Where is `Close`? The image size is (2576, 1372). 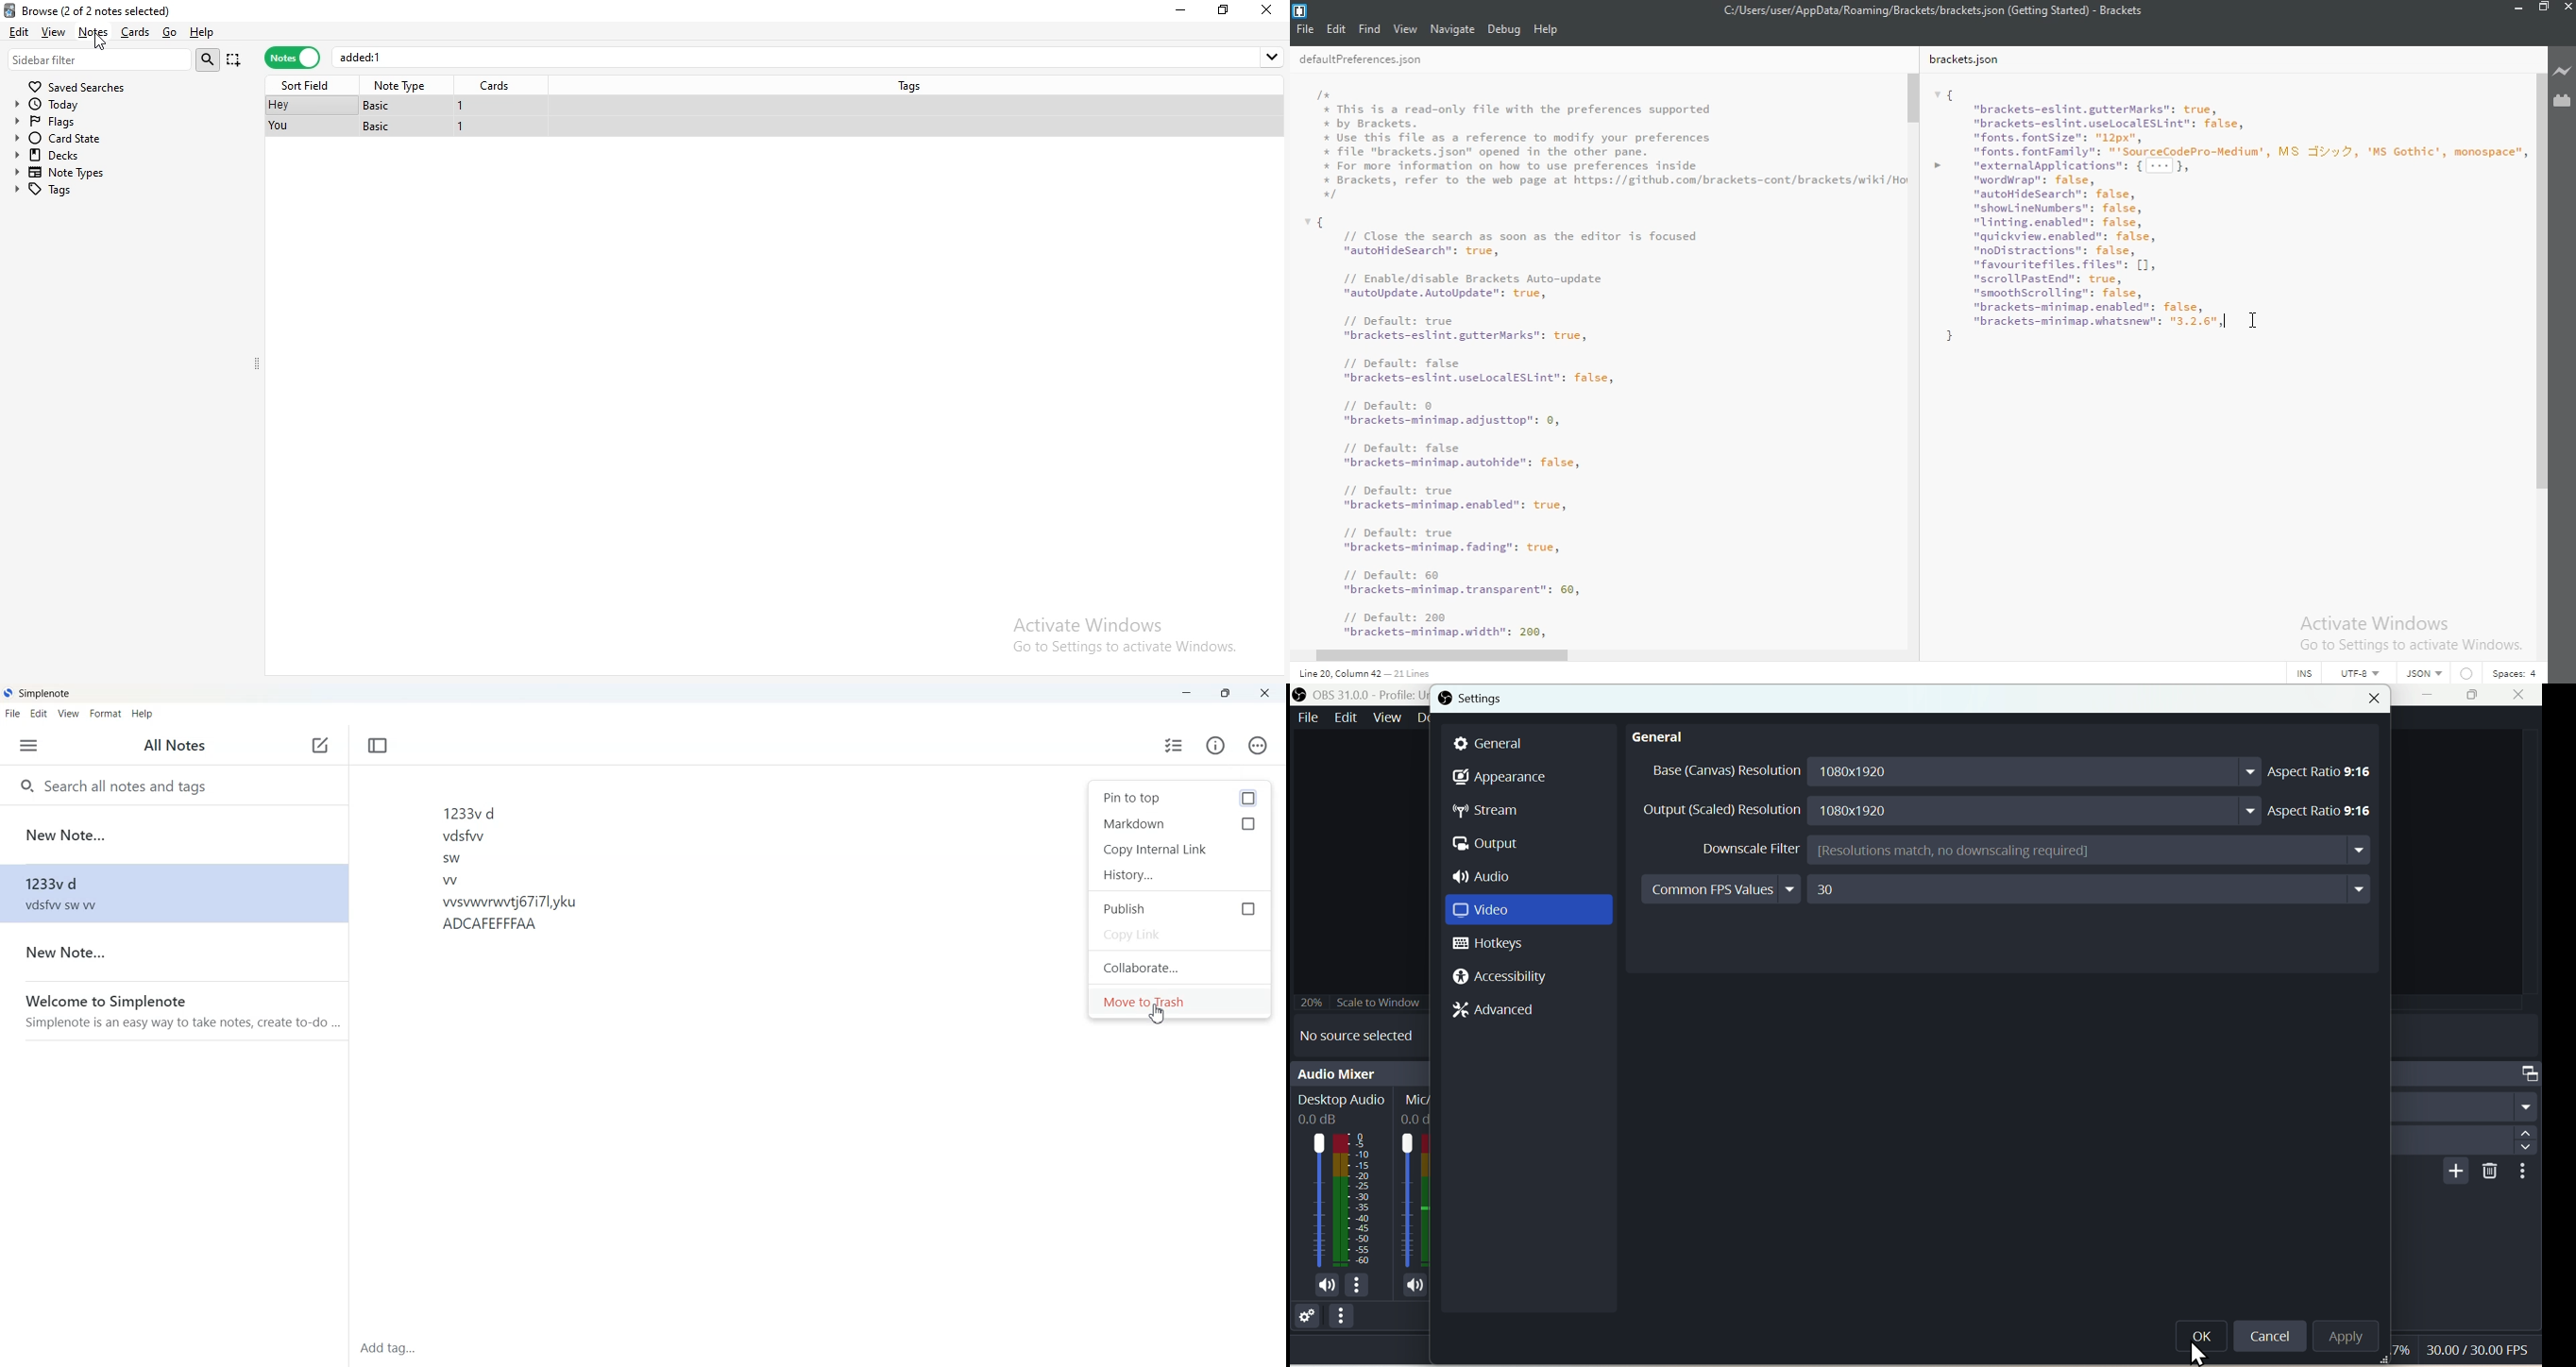 Close is located at coordinates (2373, 701).